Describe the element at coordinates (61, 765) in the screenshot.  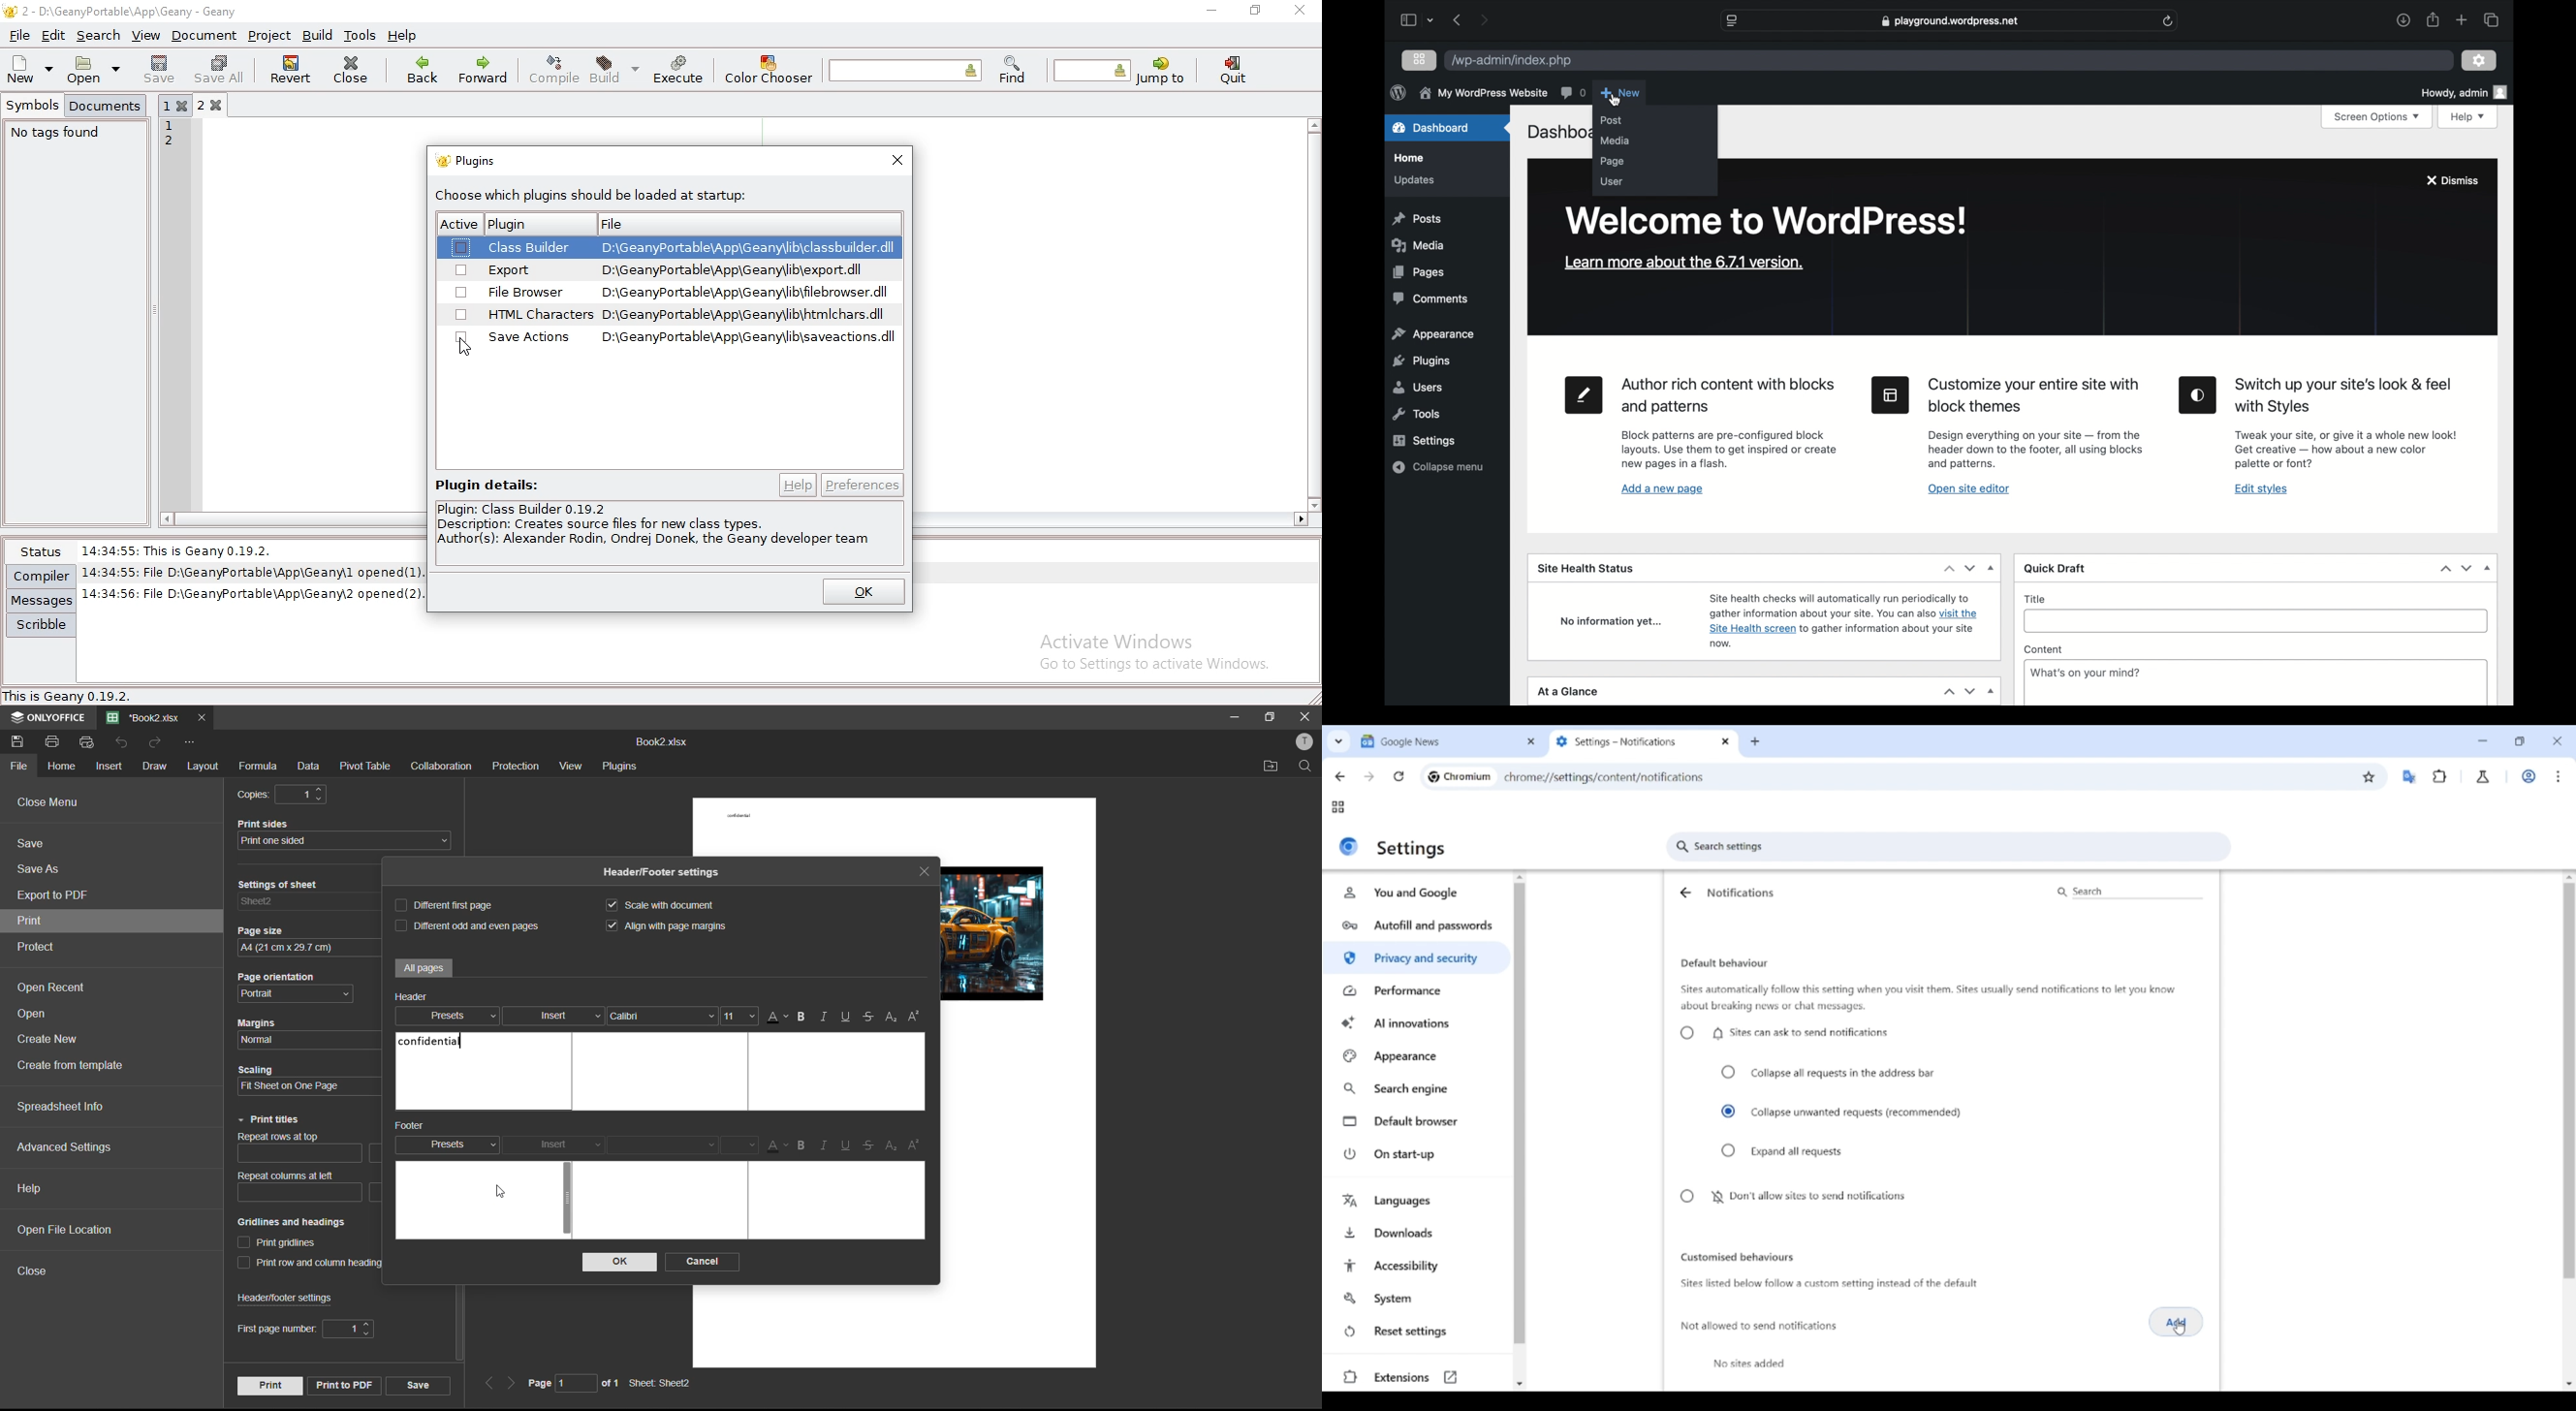
I see `home` at that location.